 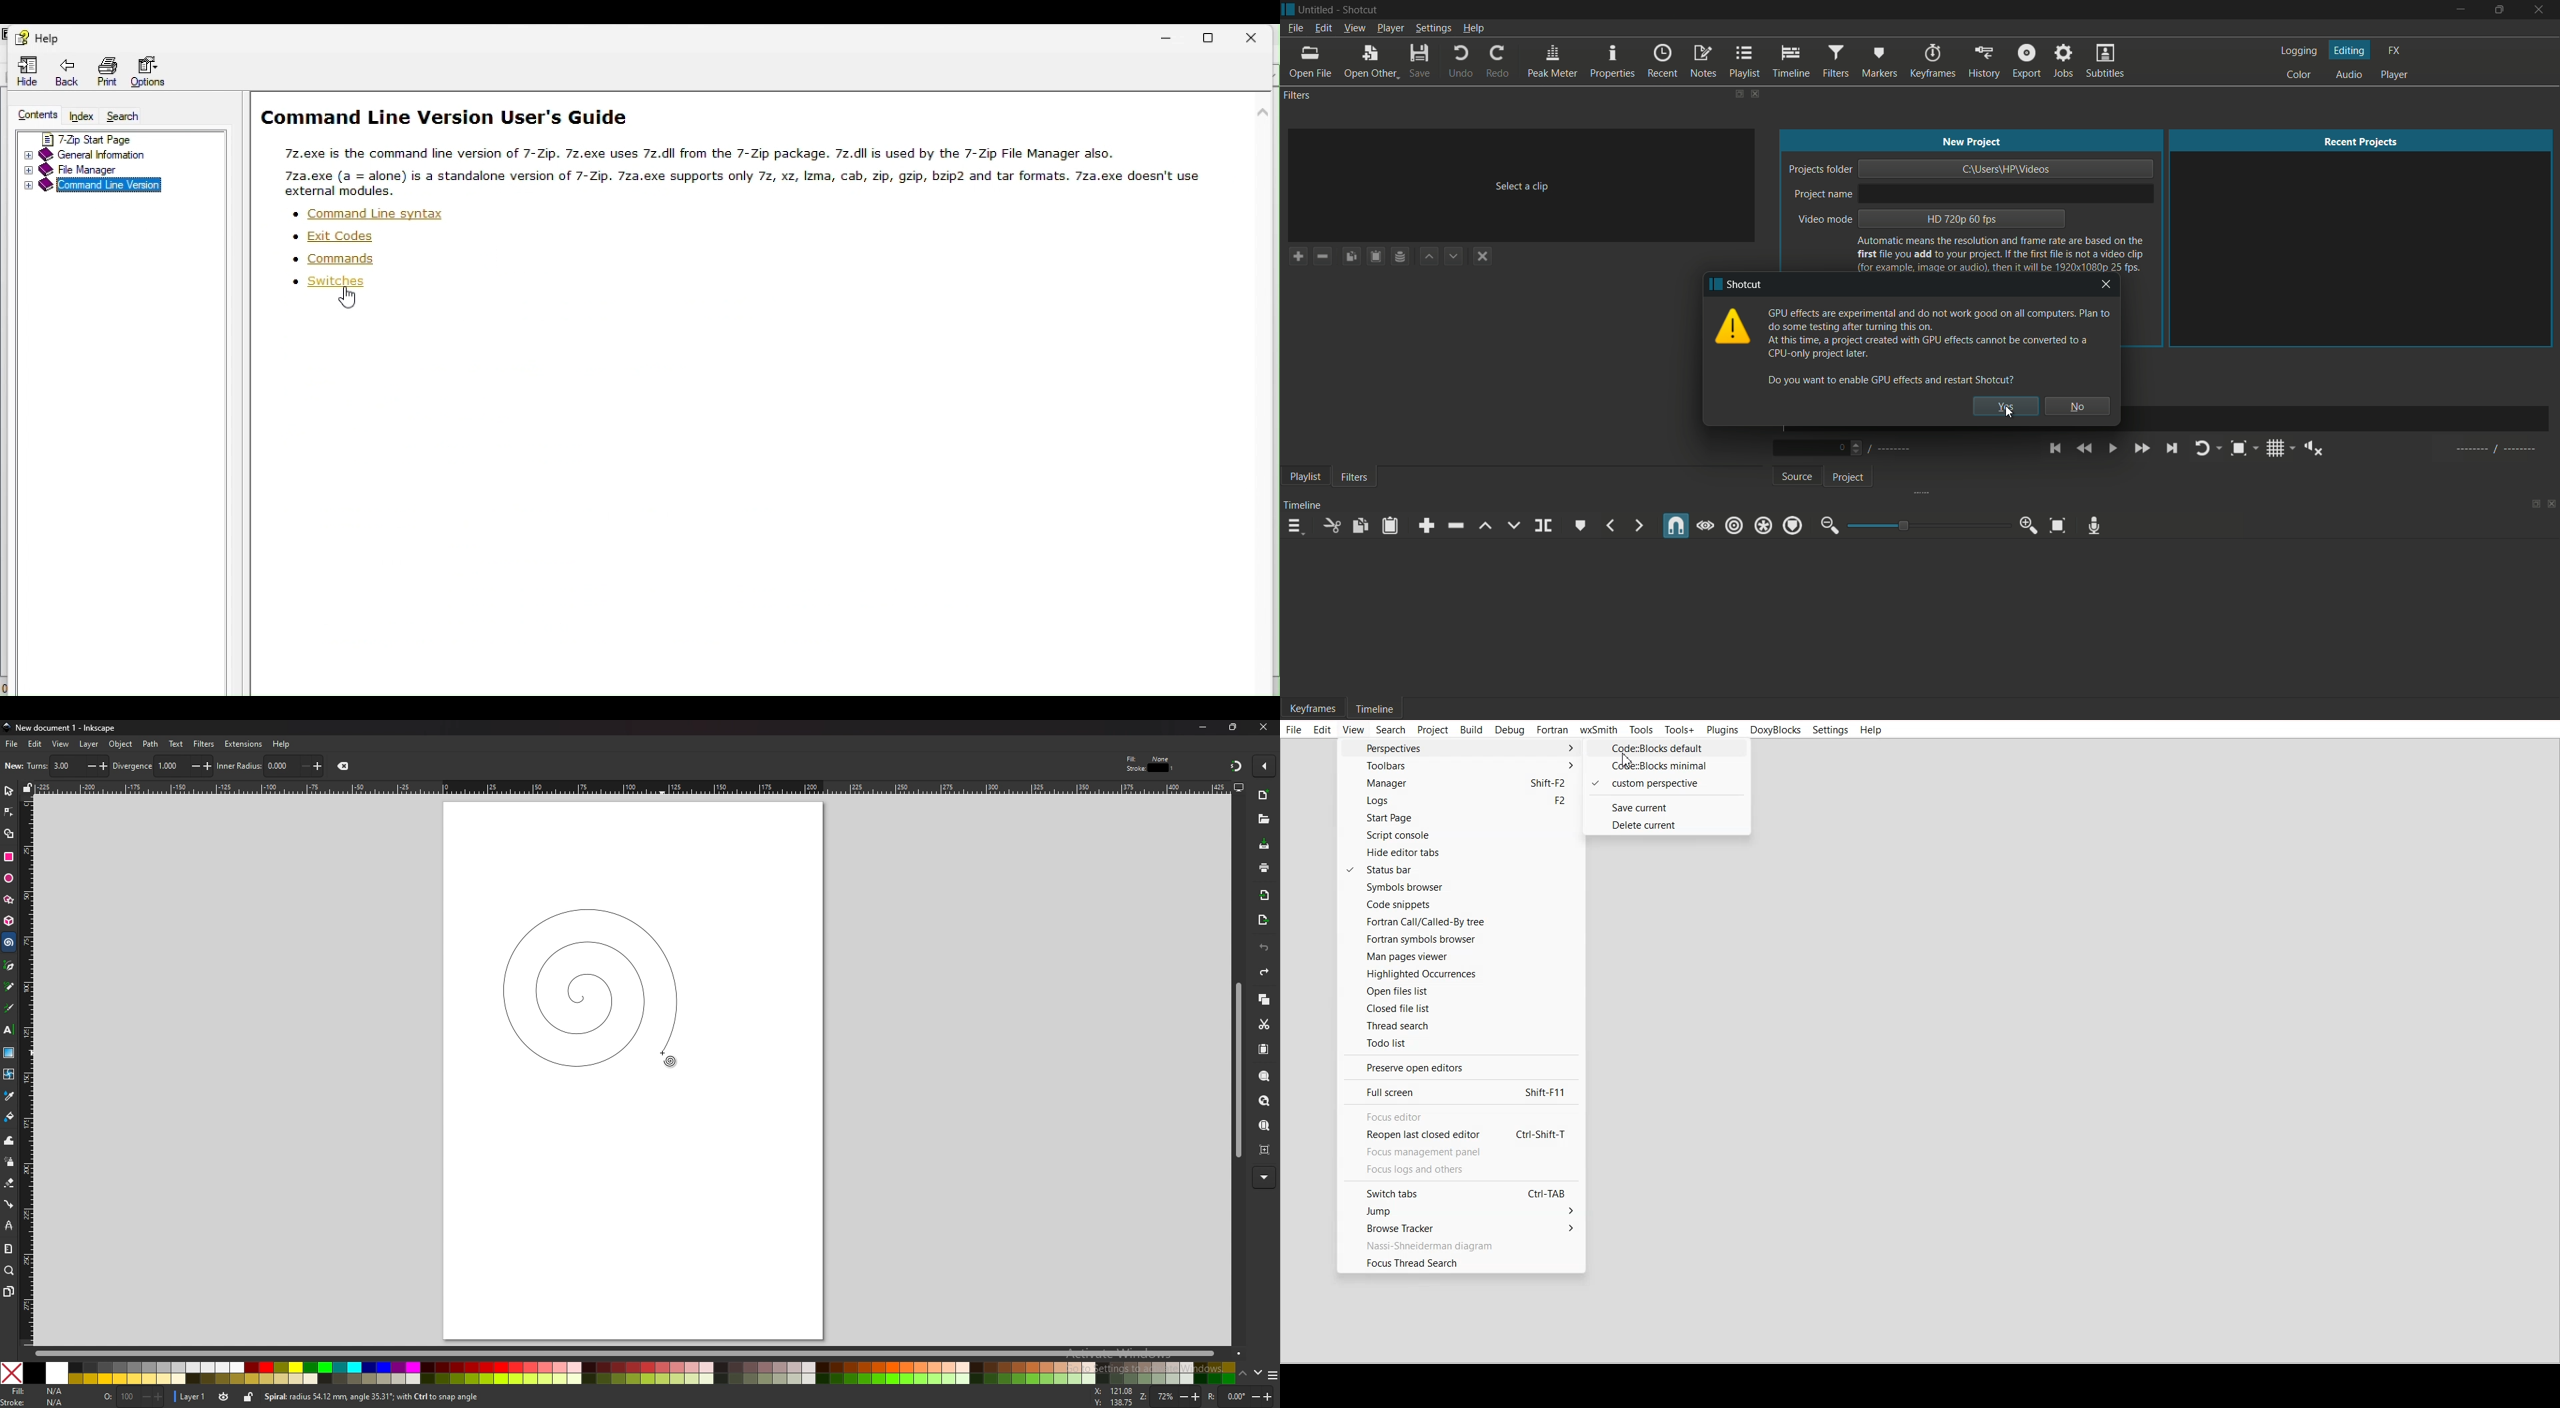 What do you see at coordinates (1823, 195) in the screenshot?
I see `project name` at bounding box center [1823, 195].